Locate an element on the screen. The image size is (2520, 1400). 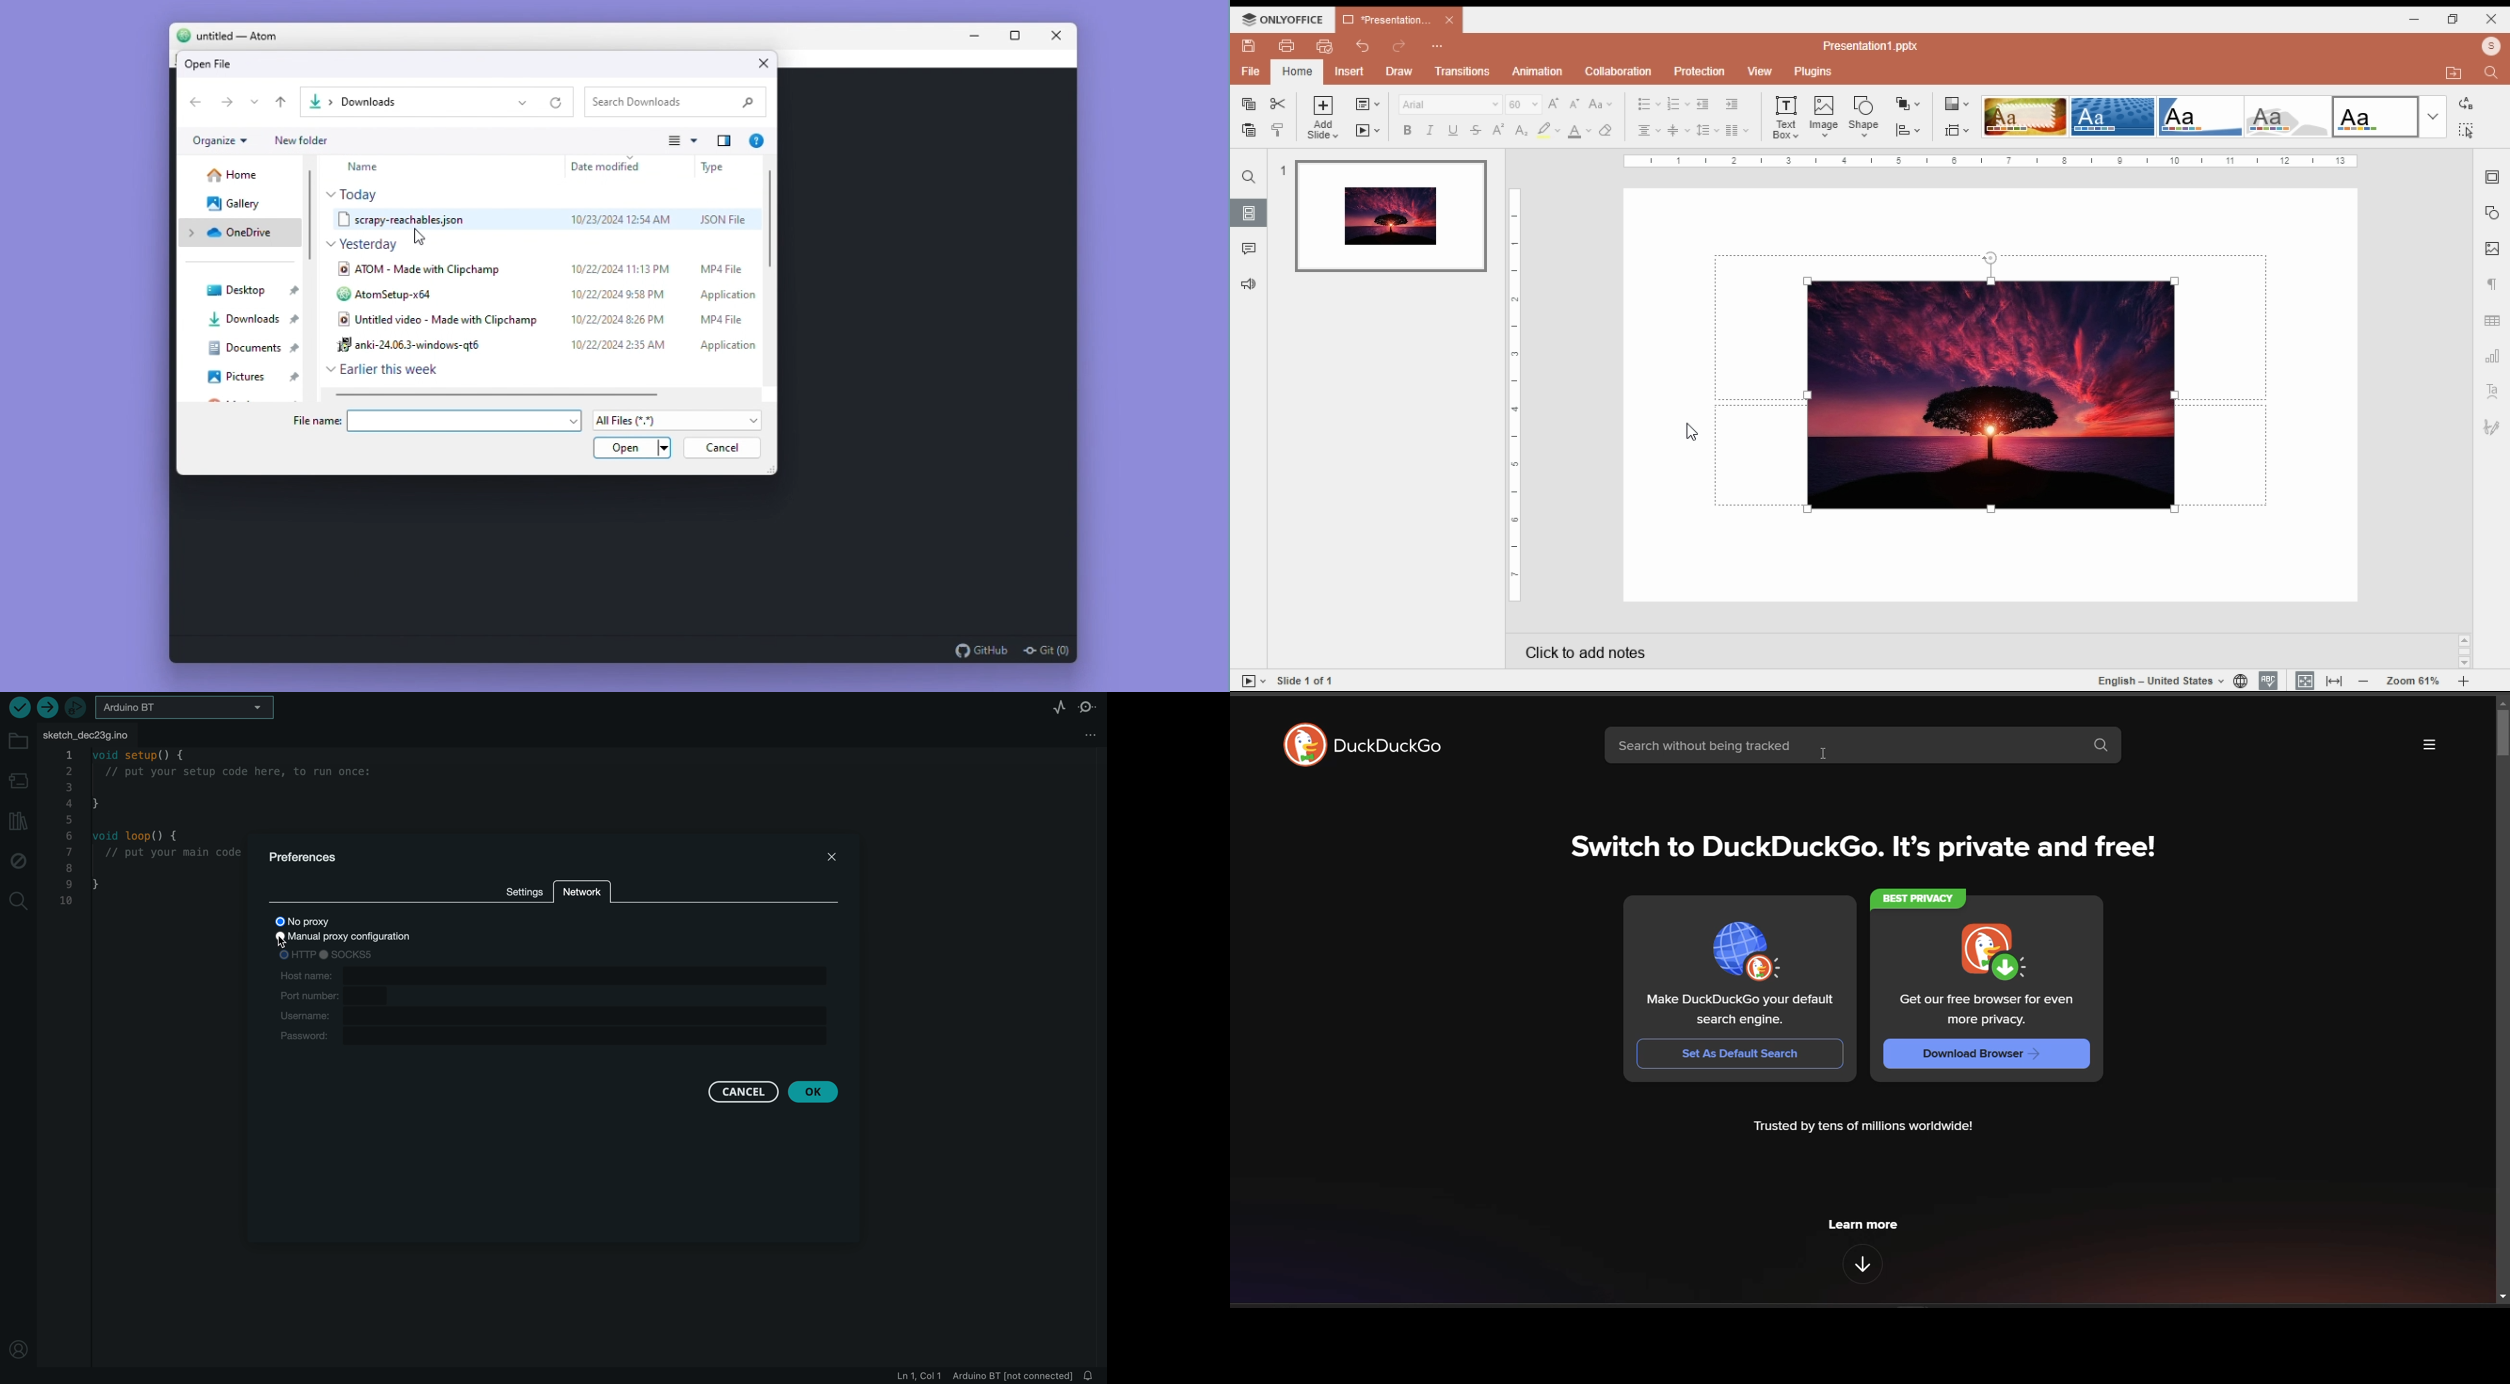
lince spacing is located at coordinates (1707, 130).